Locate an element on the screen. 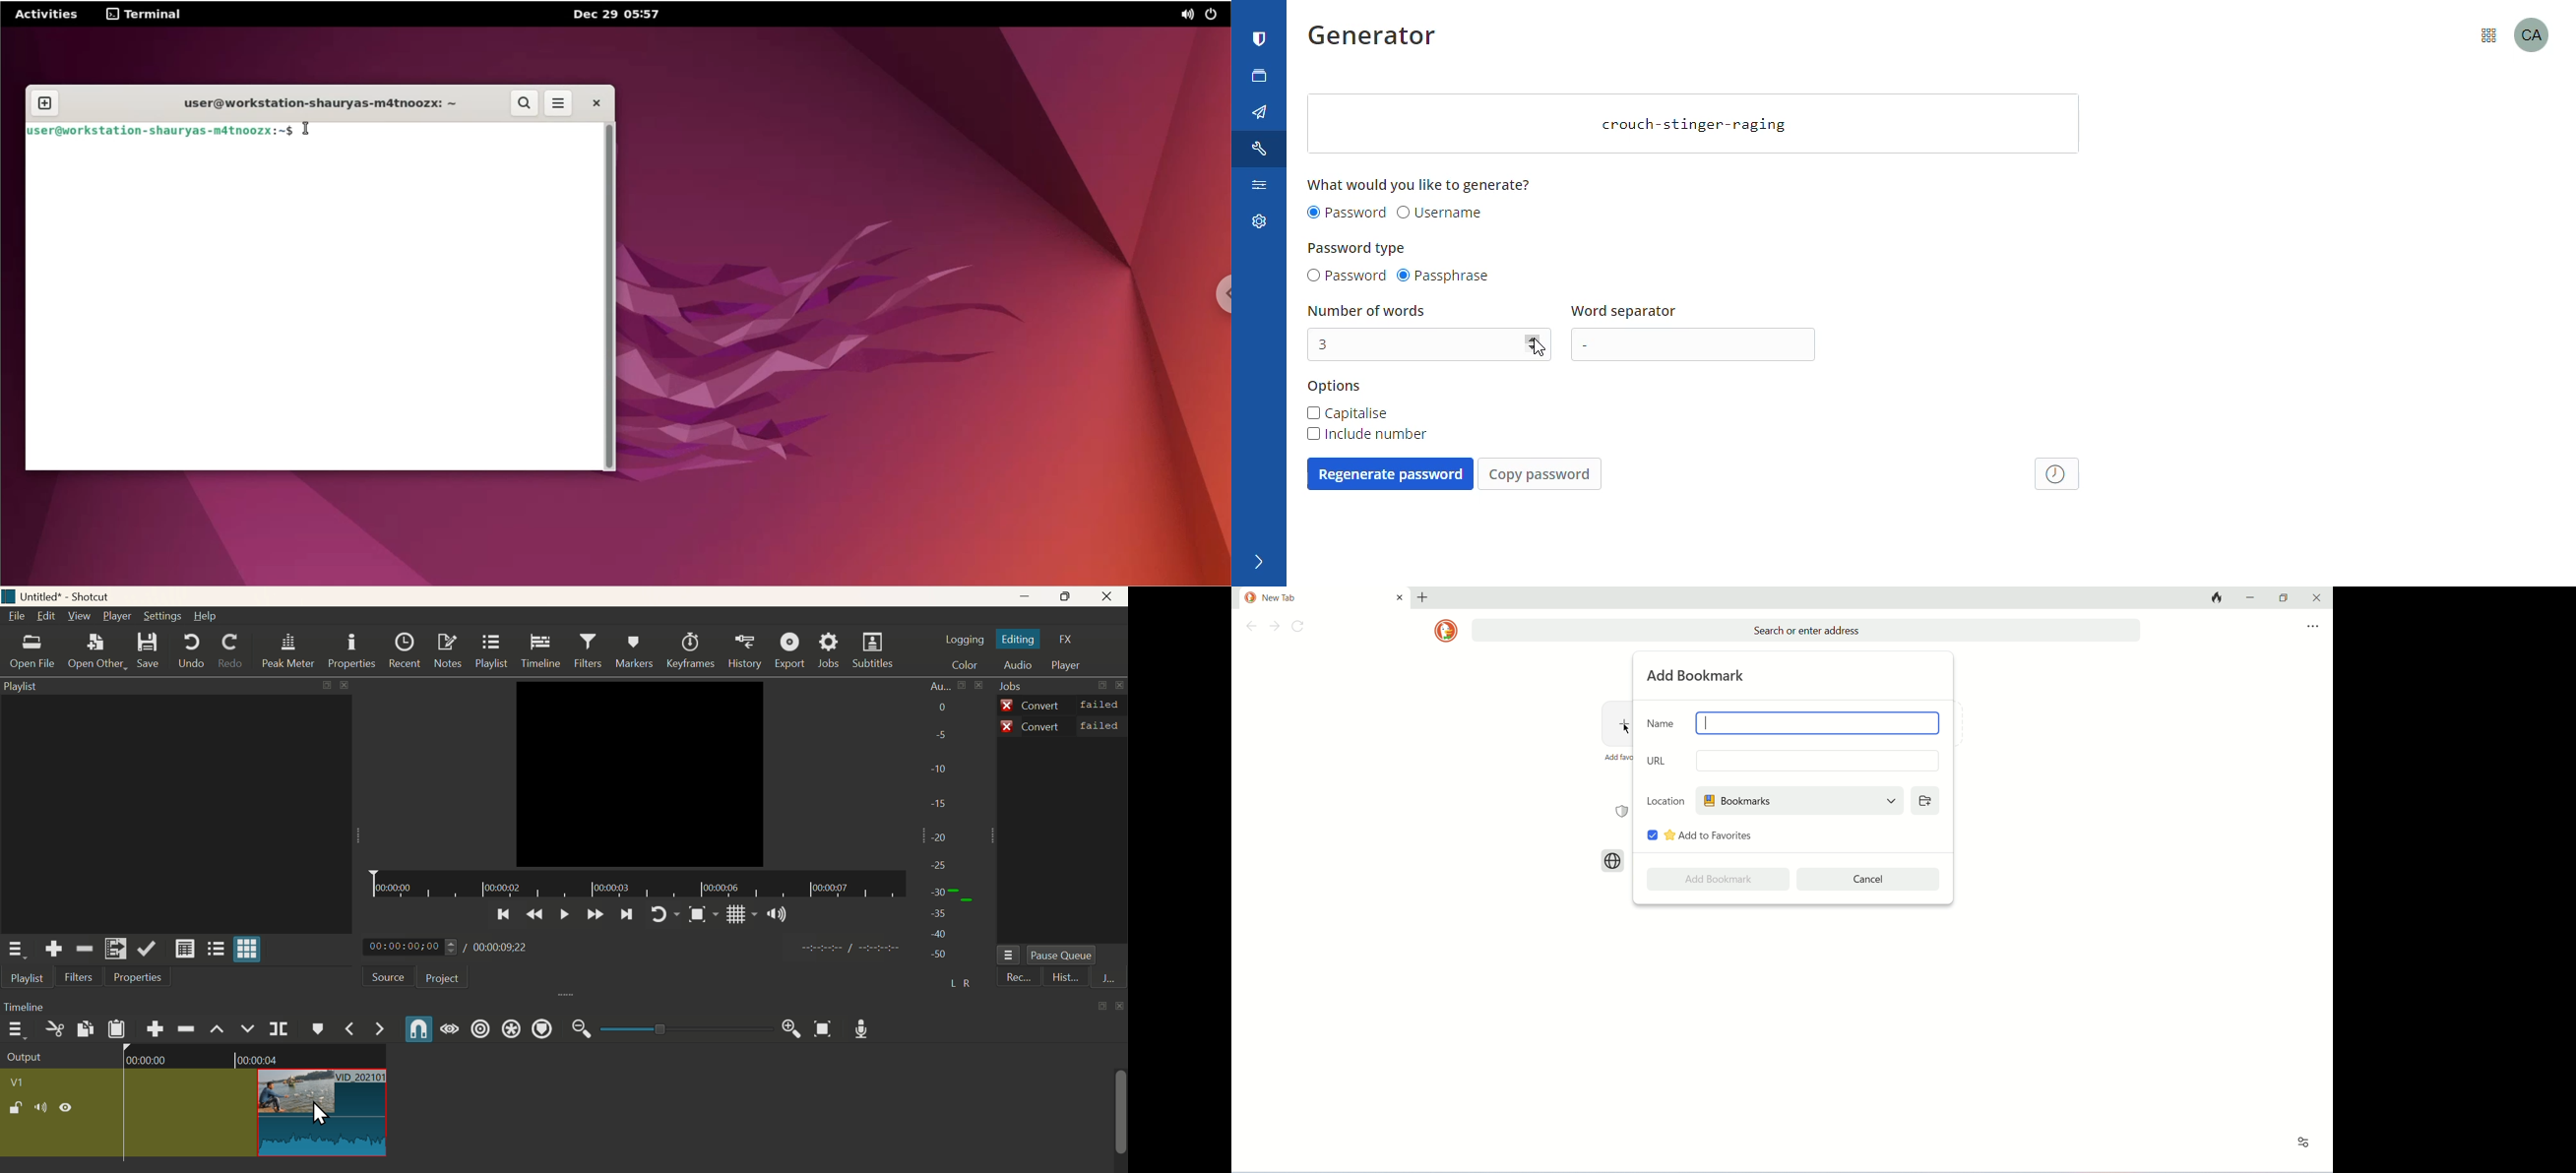 The height and width of the screenshot is (1176, 2576). NAME is located at coordinates (1661, 723).